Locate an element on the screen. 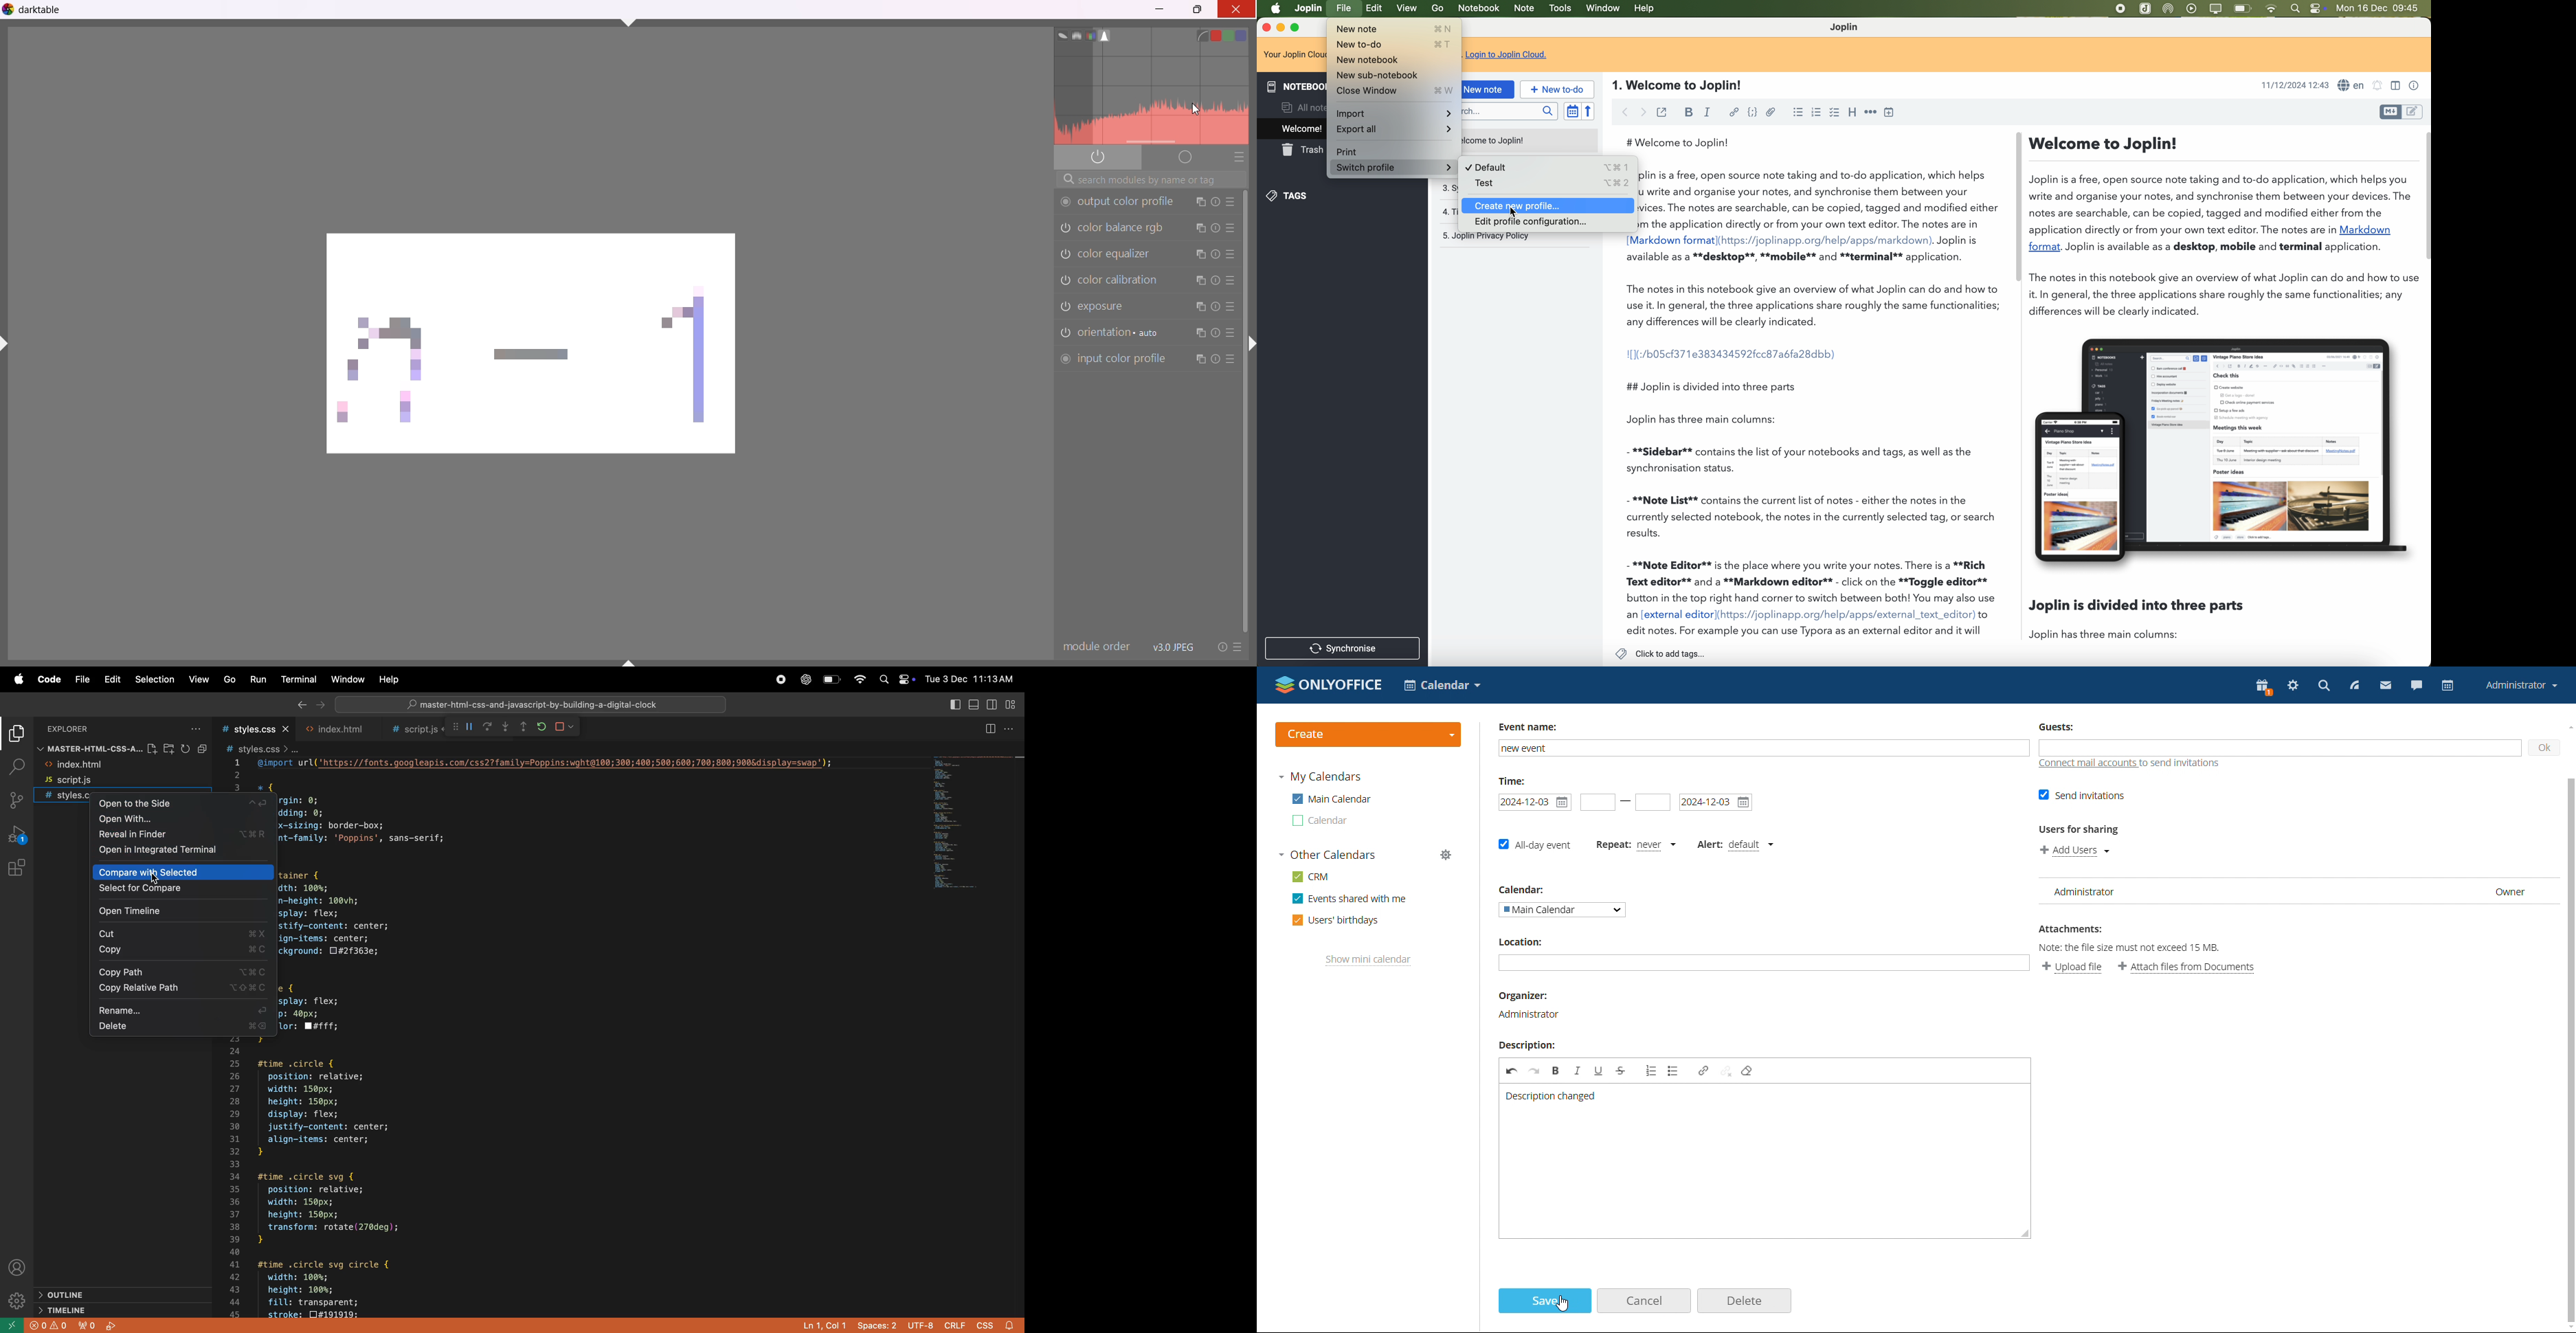 Image resolution: width=2576 pixels, height=1344 pixels. available as a **desktop**, **mobile** and **terminal** application. is located at coordinates (1797, 258).